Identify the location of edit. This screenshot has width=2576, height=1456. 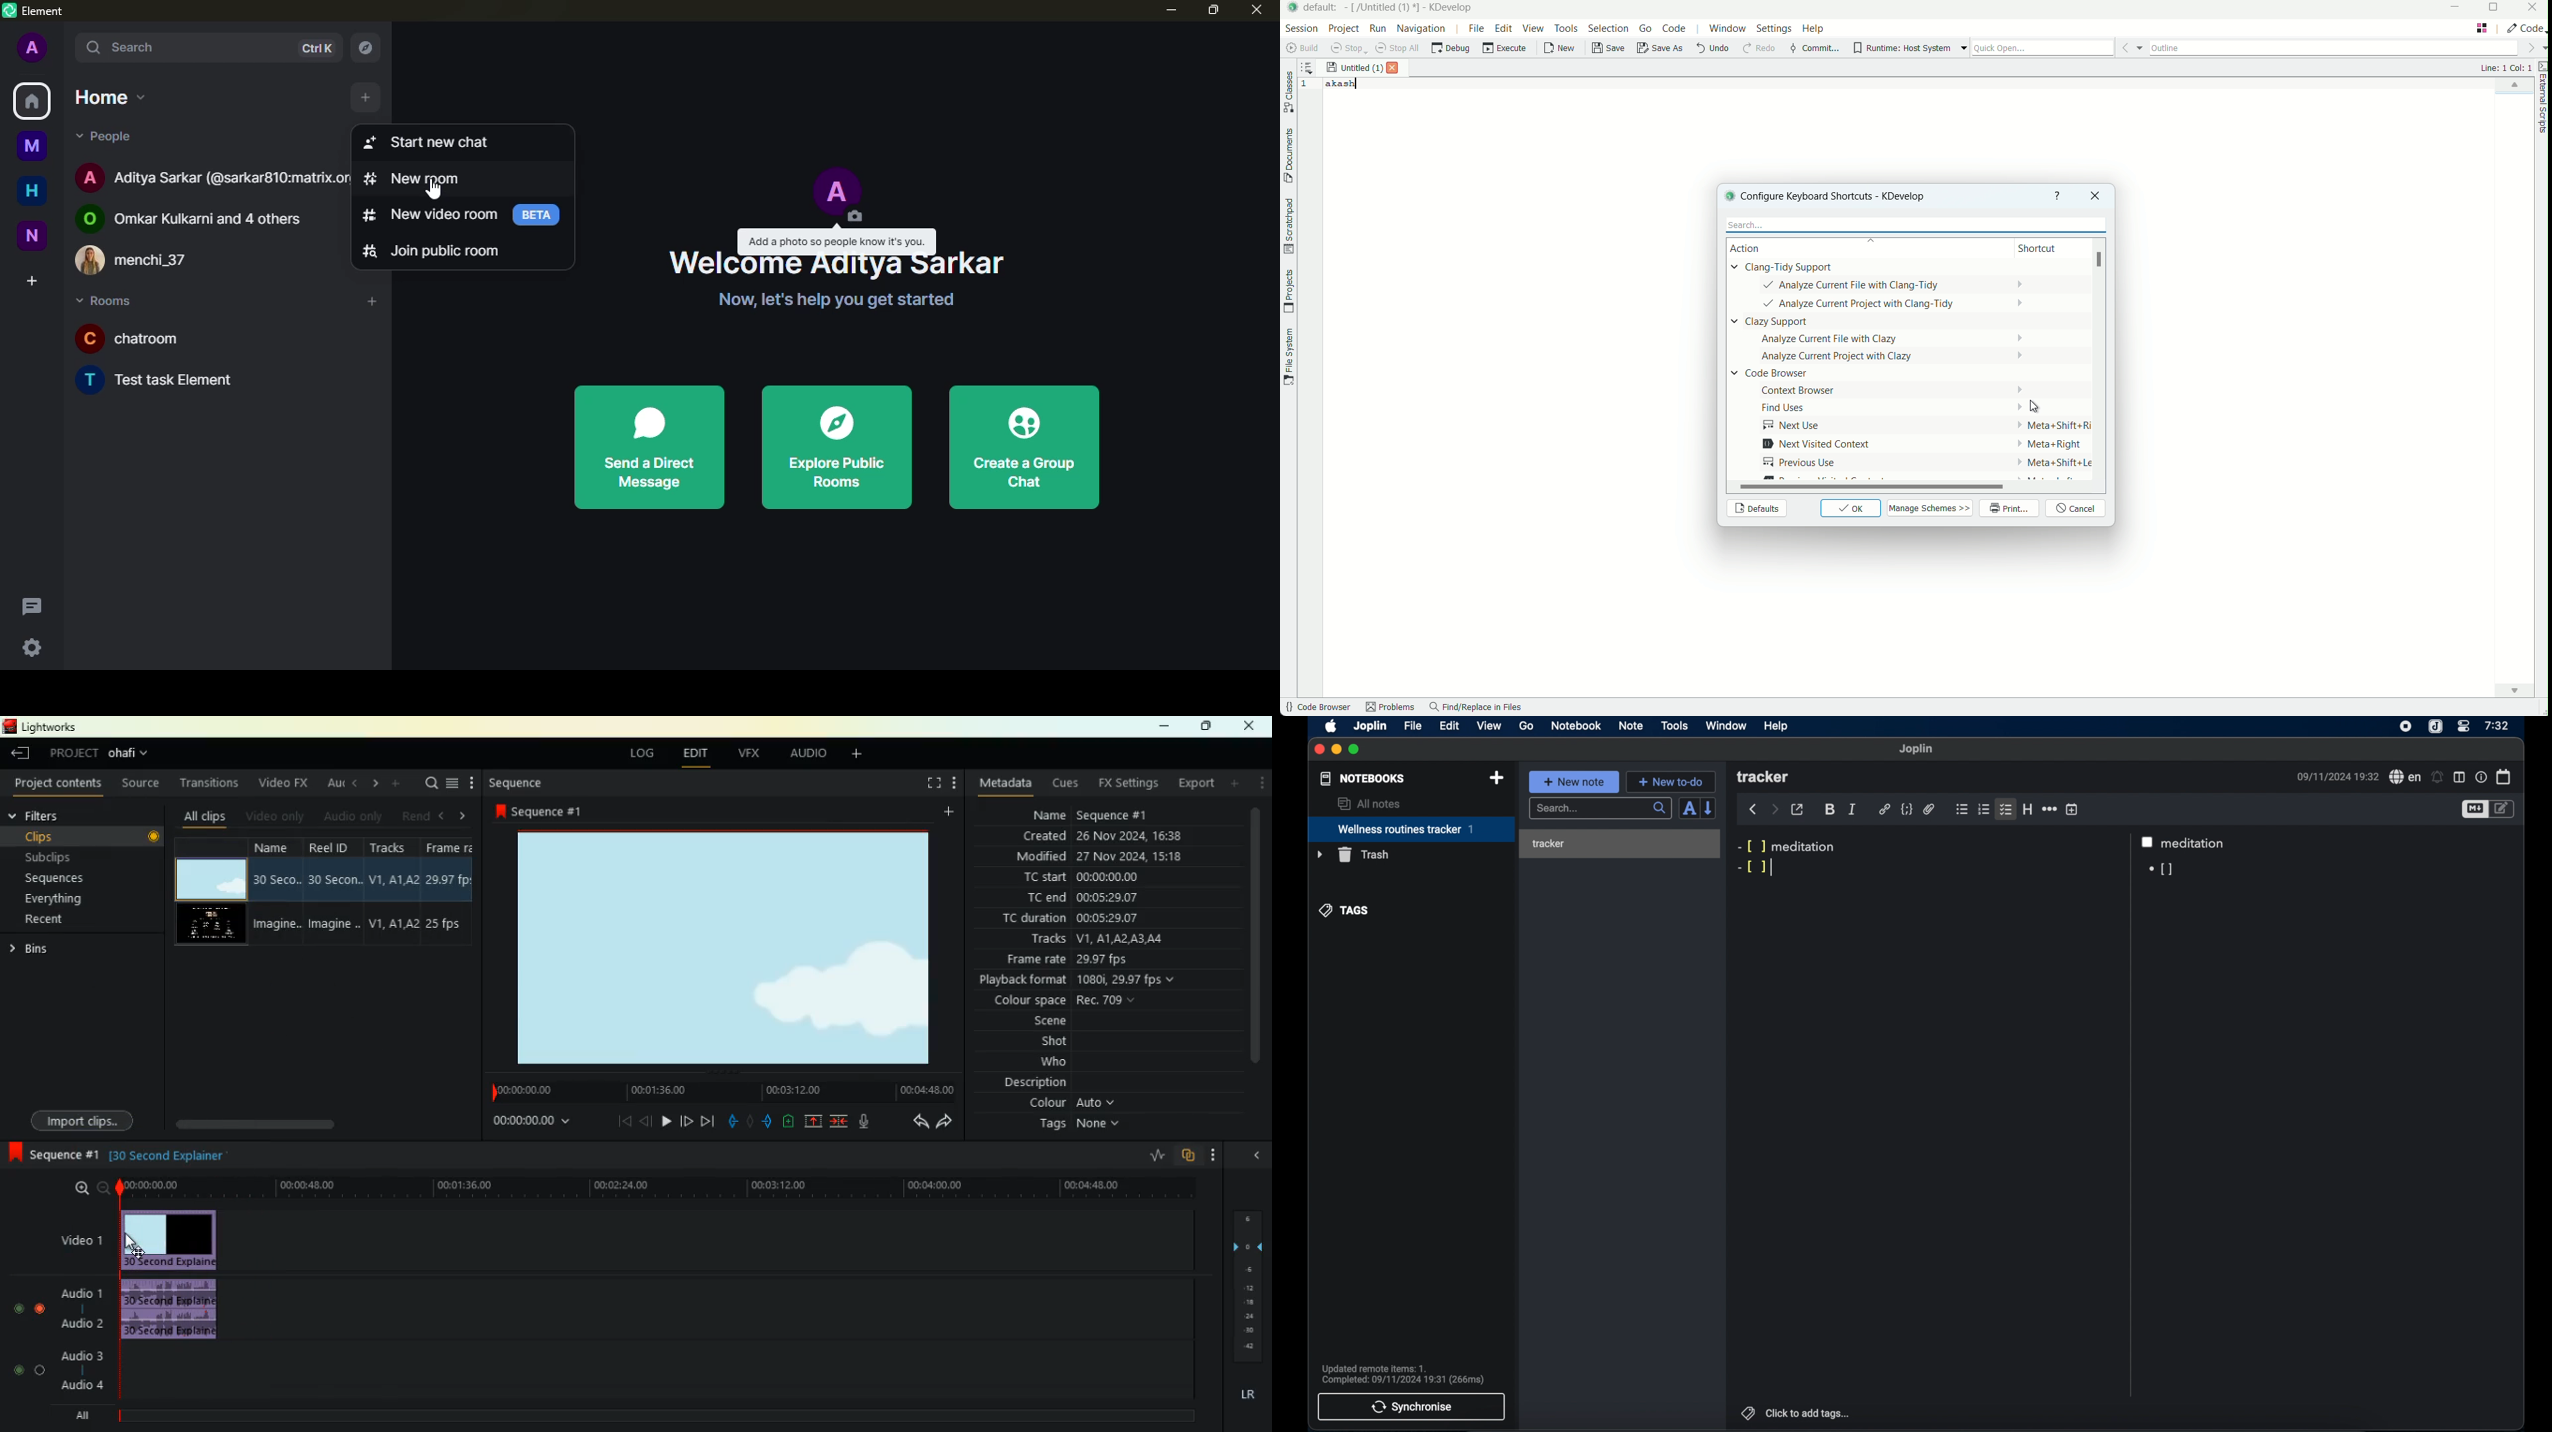
(701, 756).